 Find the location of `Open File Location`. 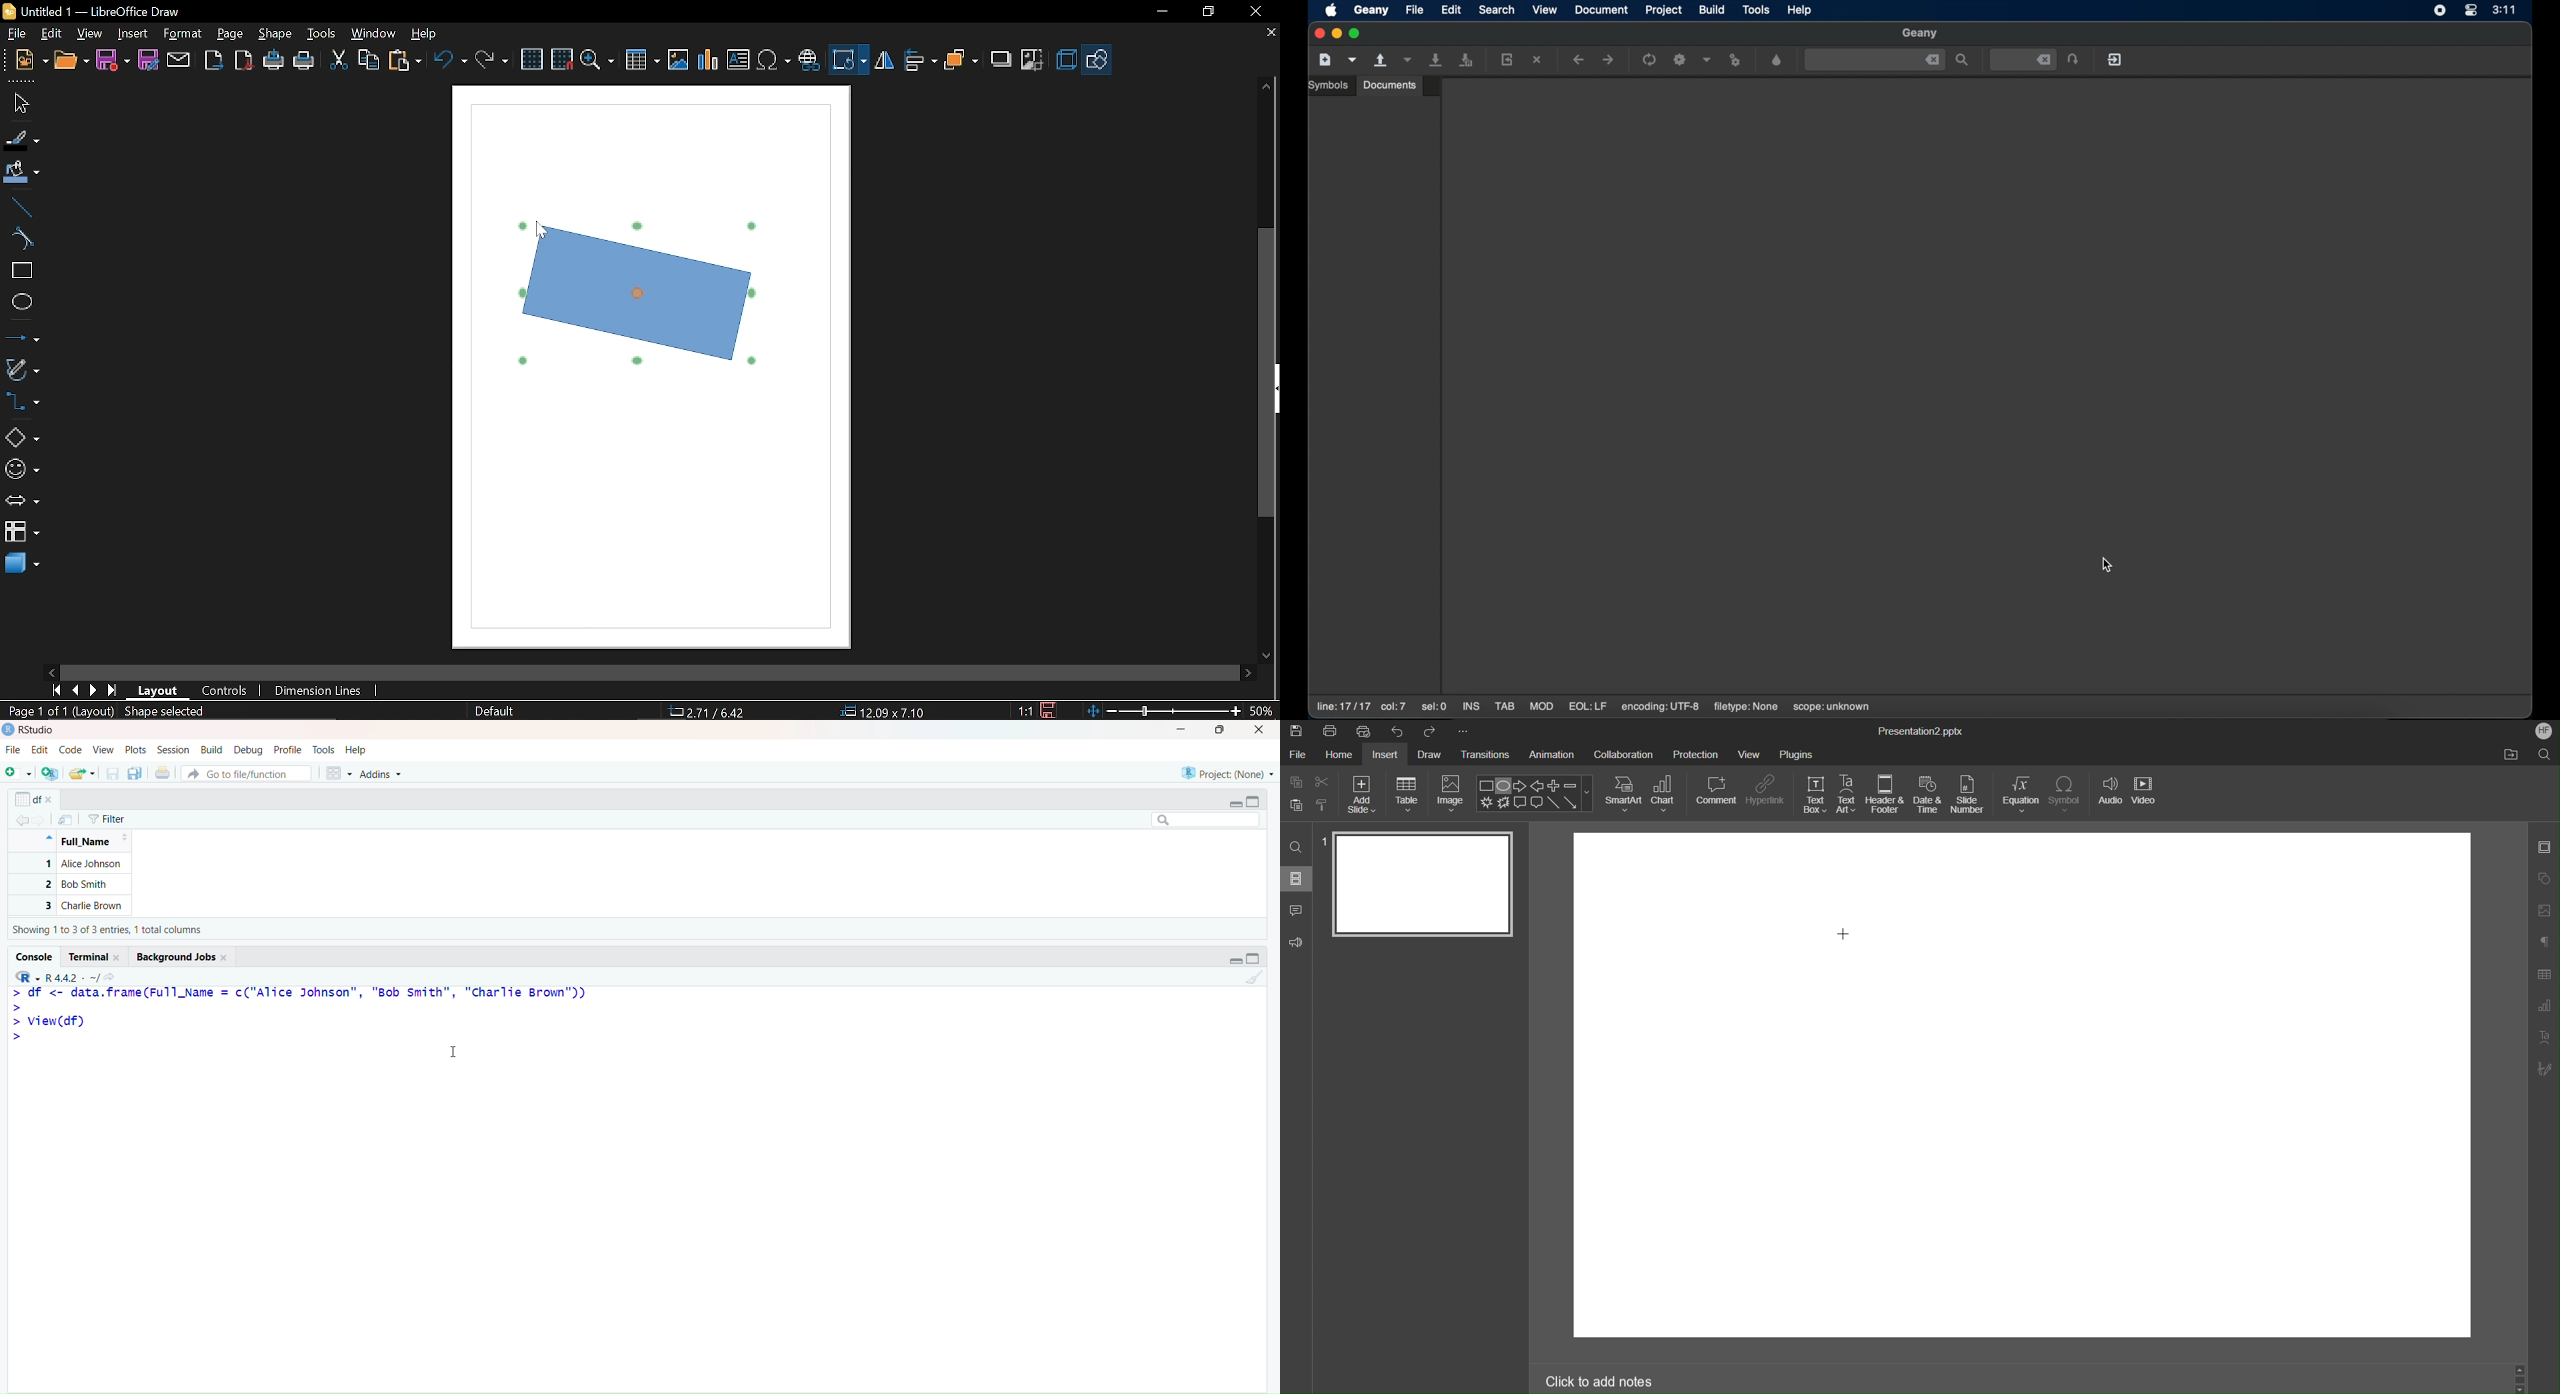

Open File Location is located at coordinates (2511, 755).